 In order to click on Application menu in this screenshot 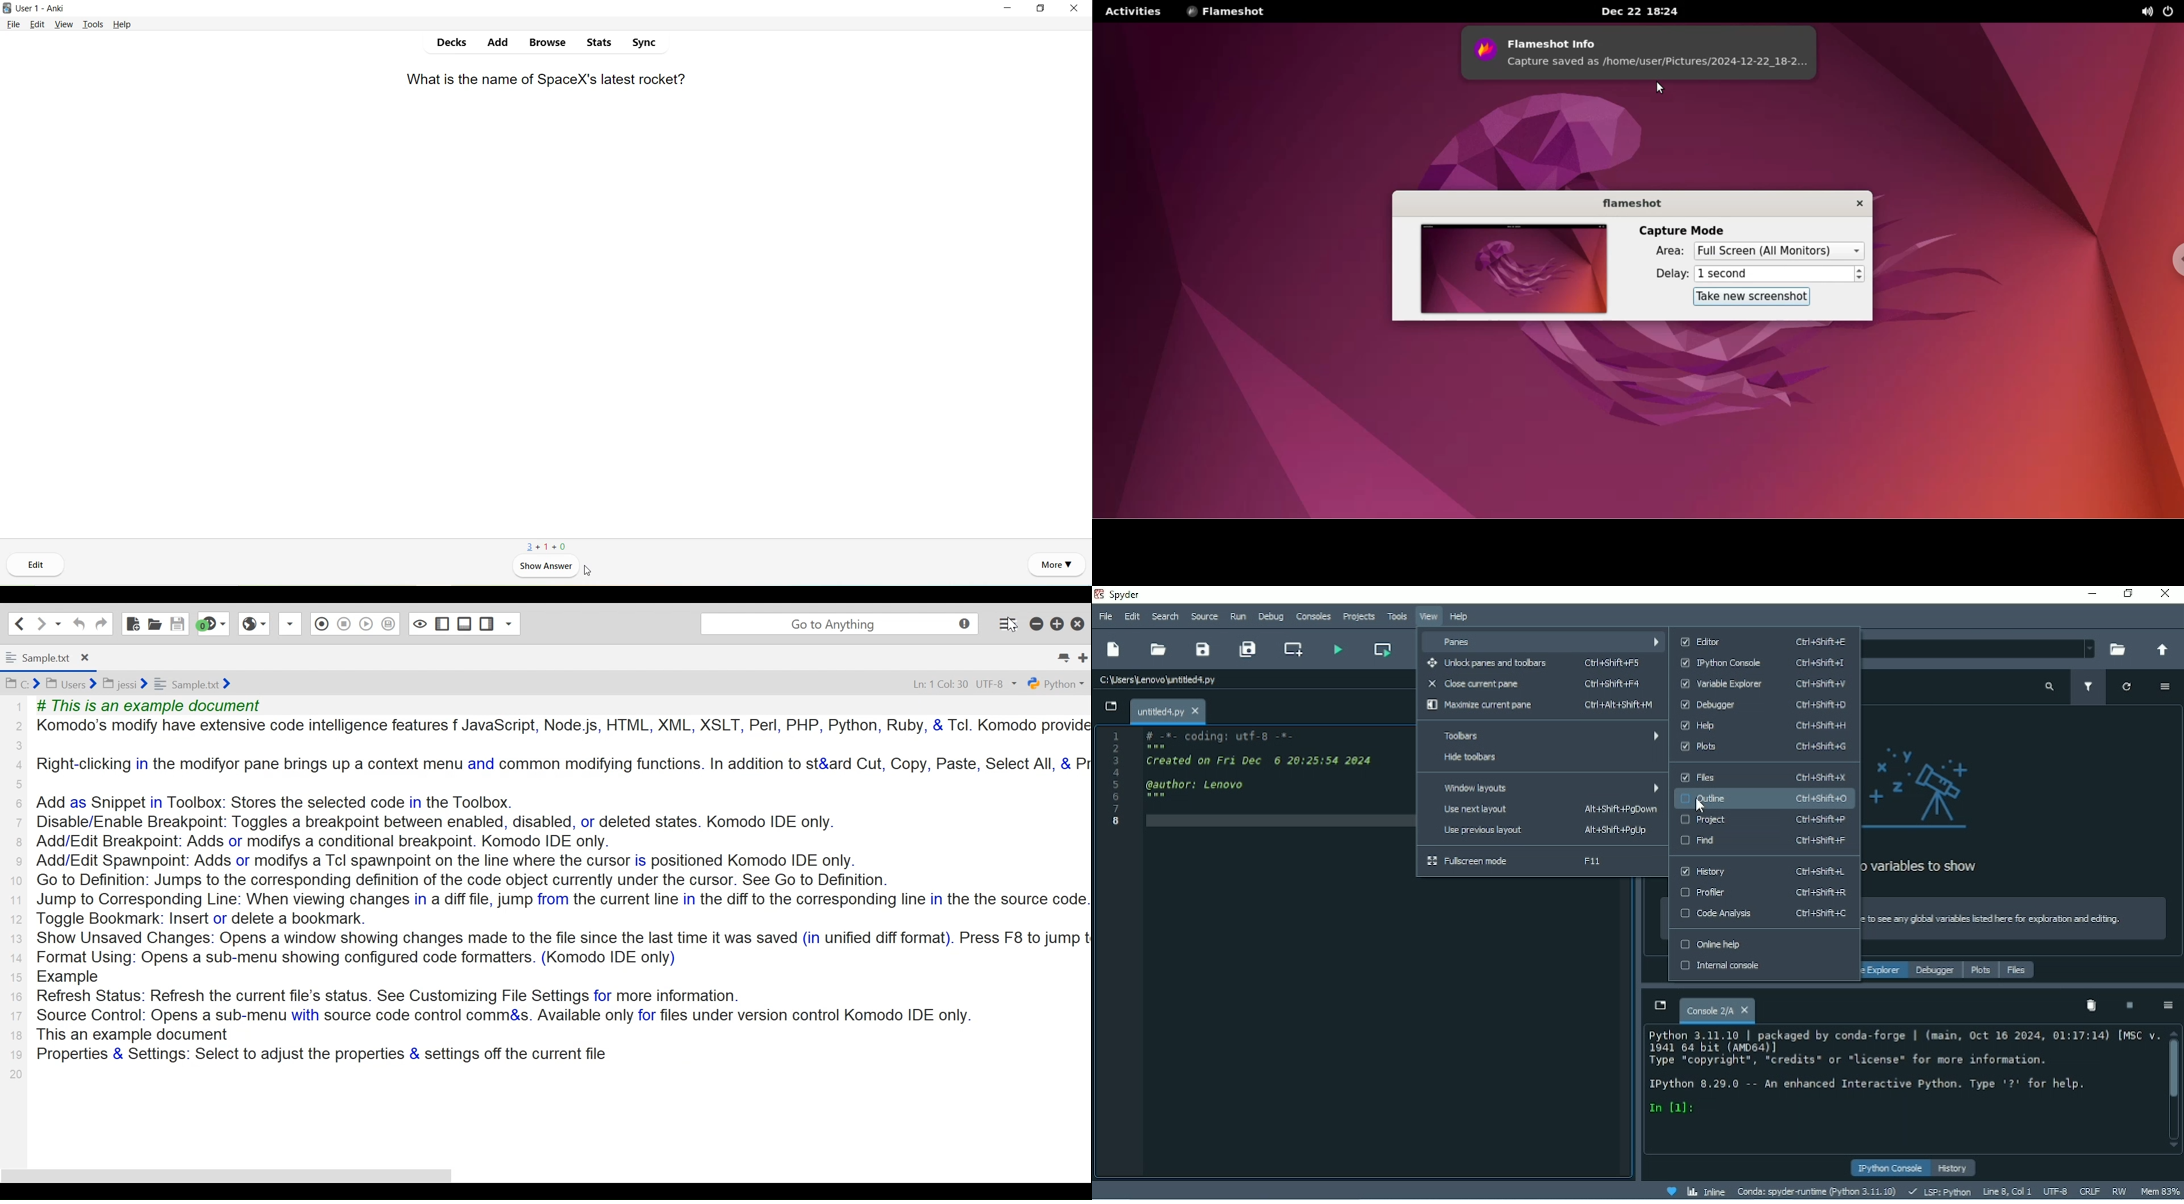, I will do `click(1008, 623)`.